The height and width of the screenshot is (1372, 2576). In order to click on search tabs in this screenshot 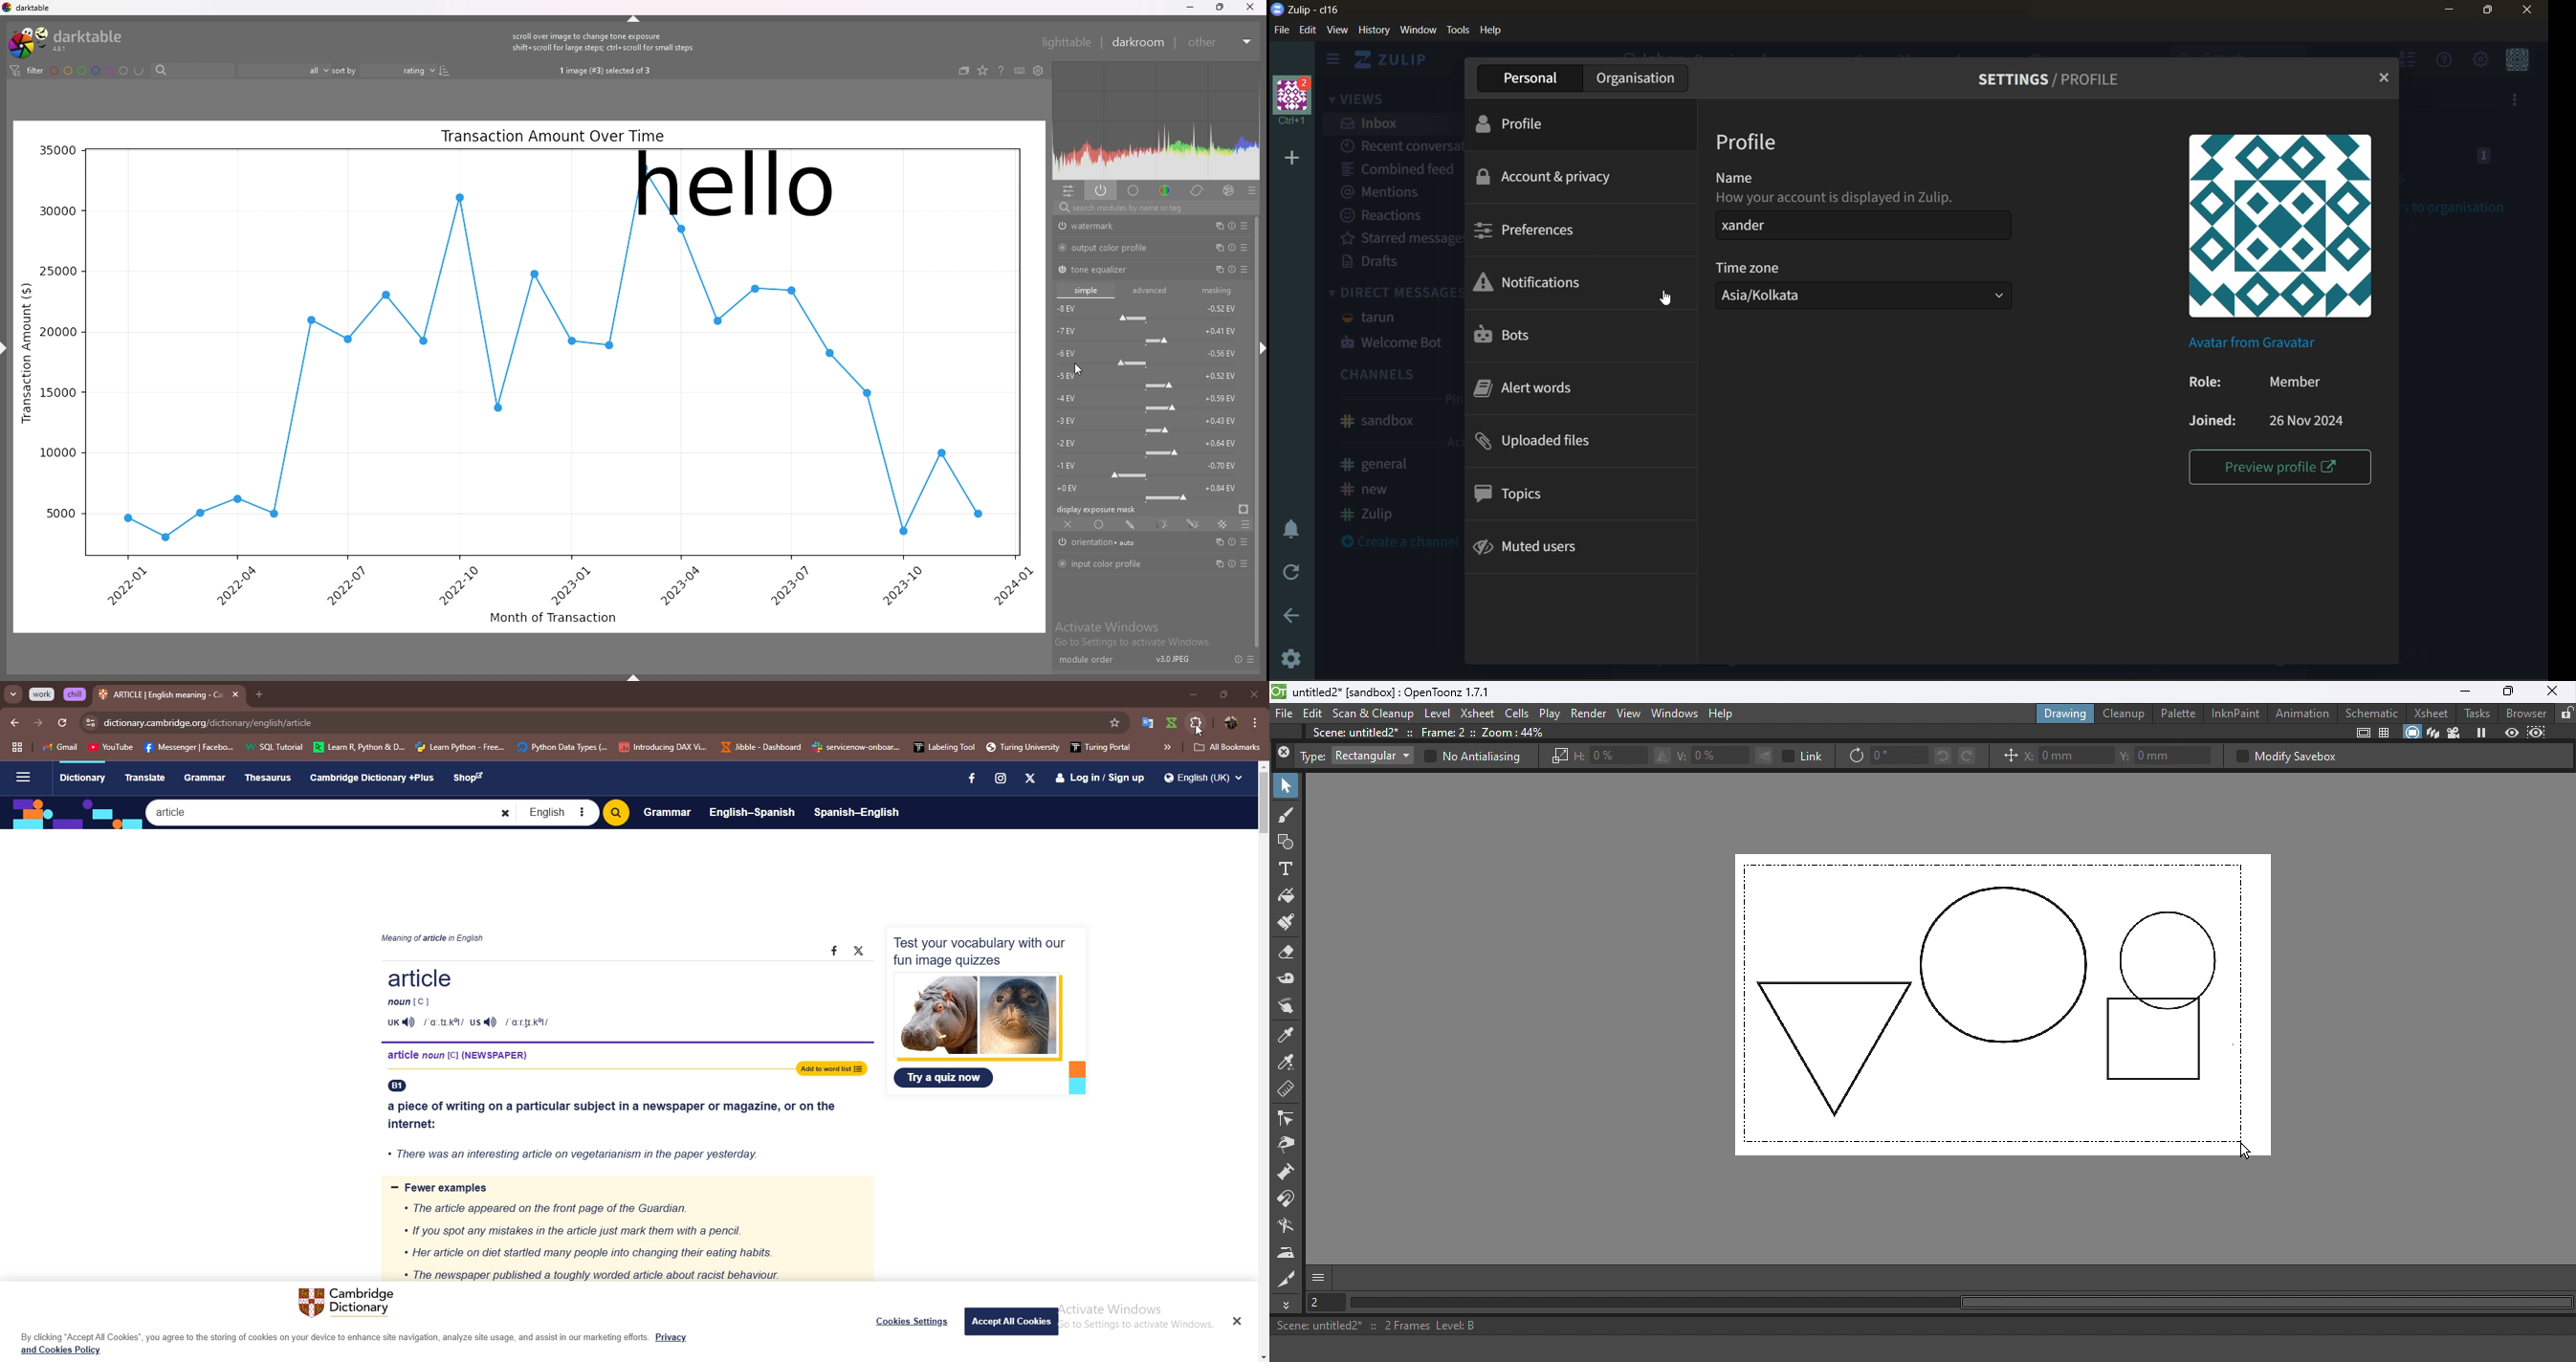, I will do `click(14, 695)`.